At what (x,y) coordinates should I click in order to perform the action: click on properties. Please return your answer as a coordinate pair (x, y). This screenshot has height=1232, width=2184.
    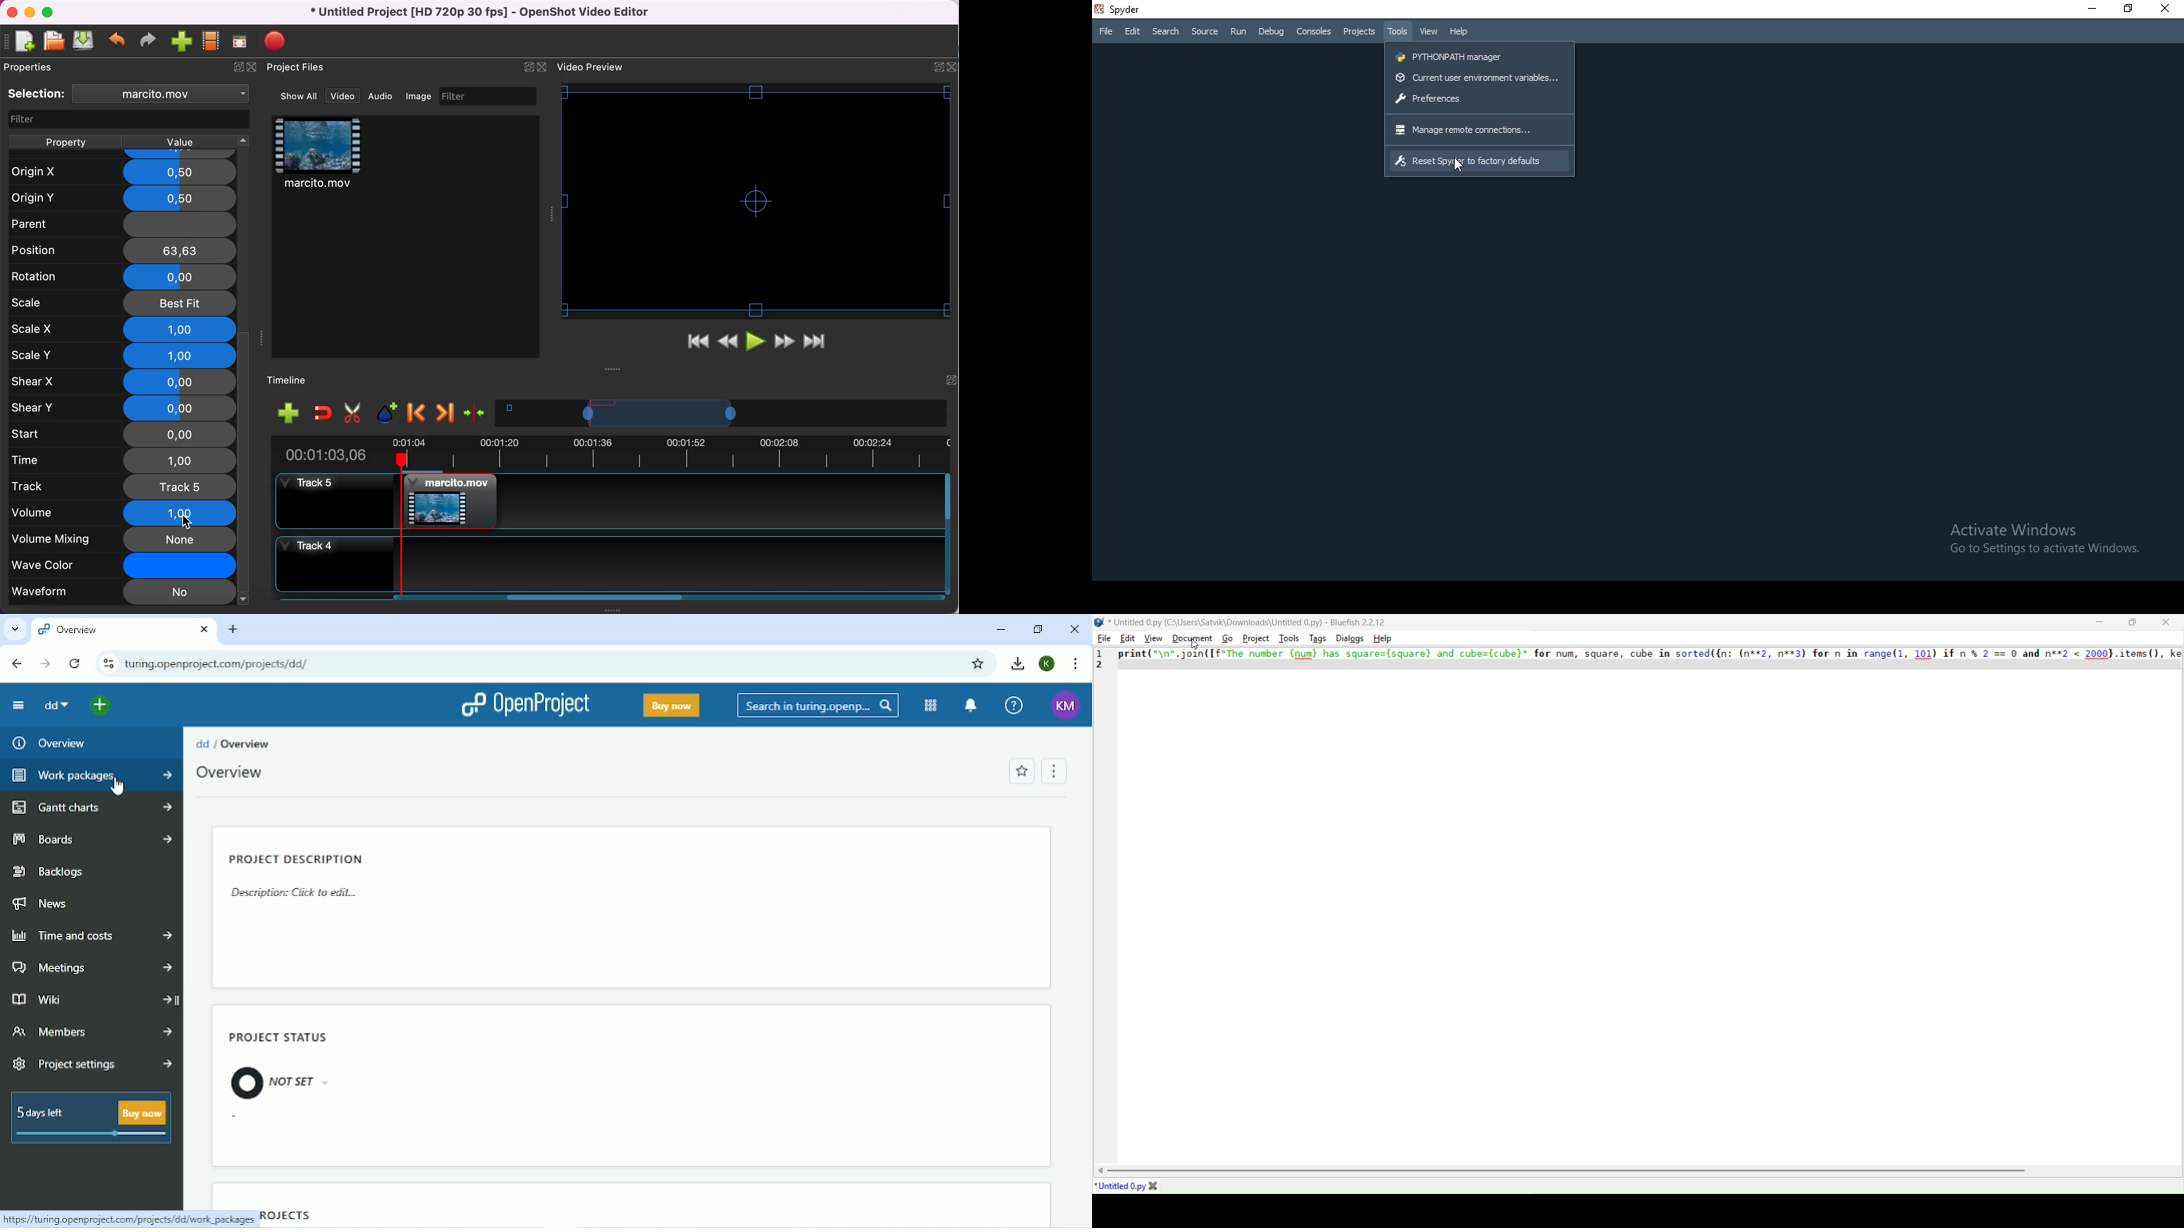
    Looking at the image, I should click on (32, 67).